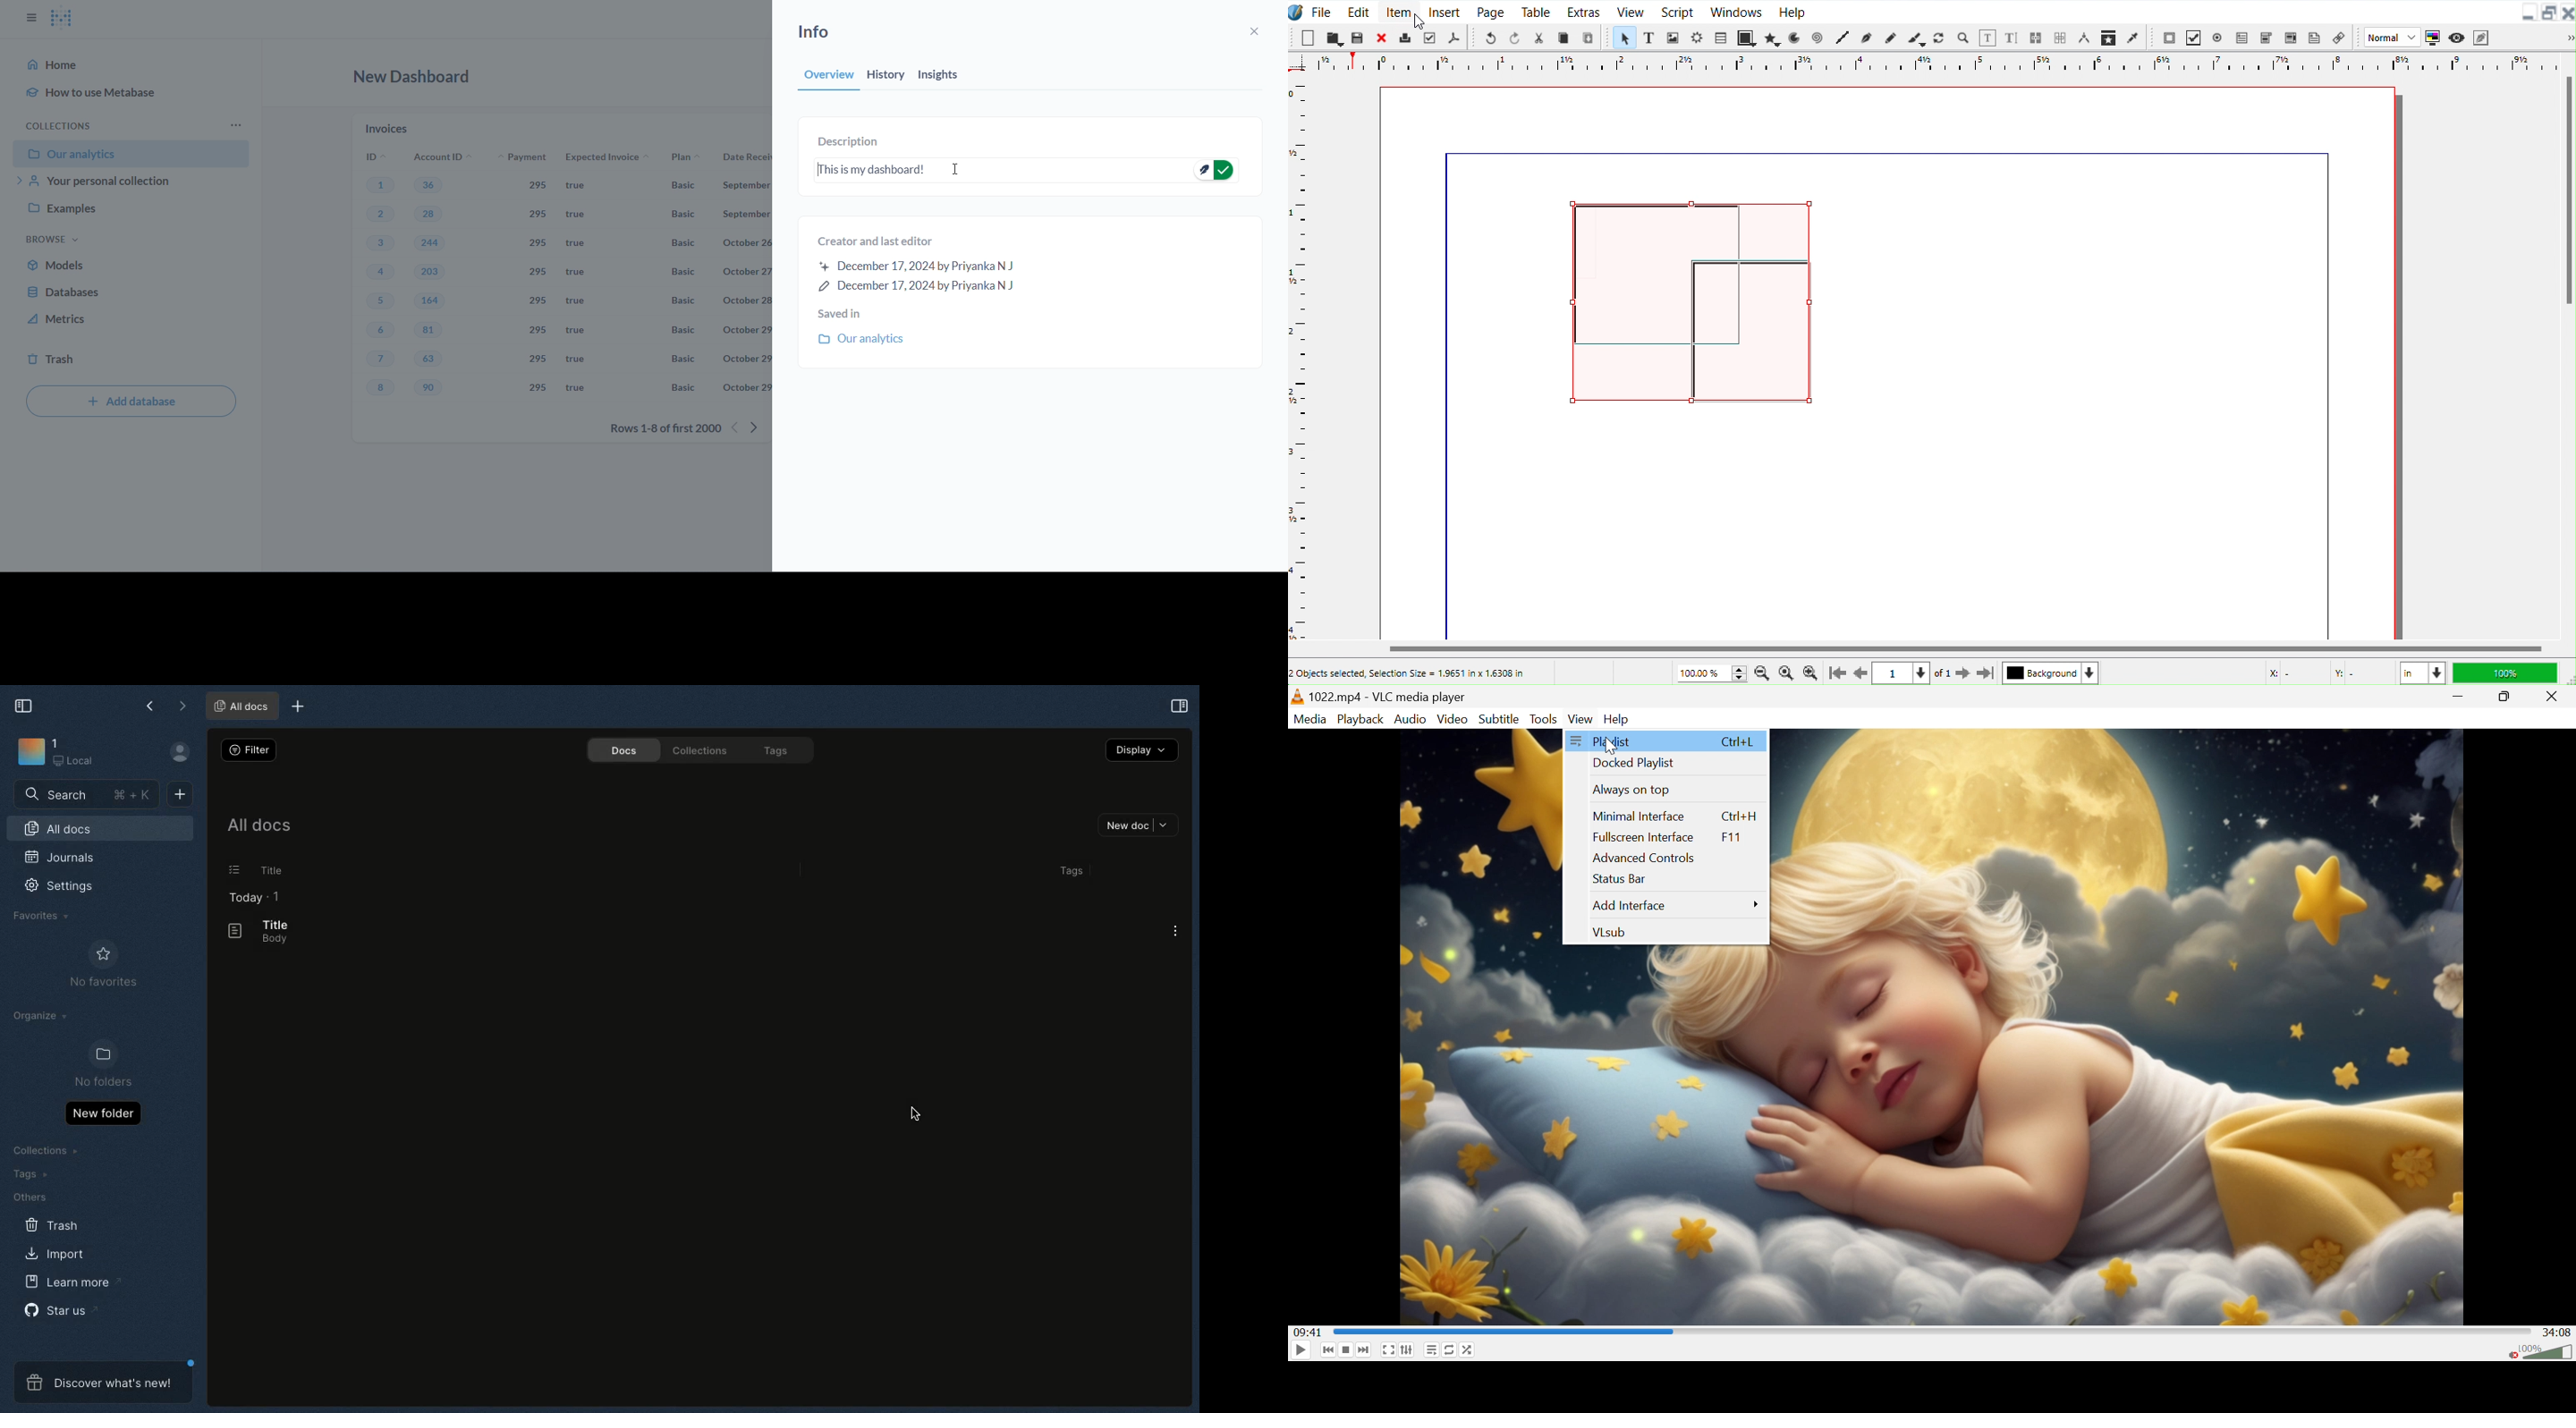 The image size is (2576, 1428). What do you see at coordinates (1921, 65) in the screenshot?
I see `Vertical Scale` at bounding box center [1921, 65].